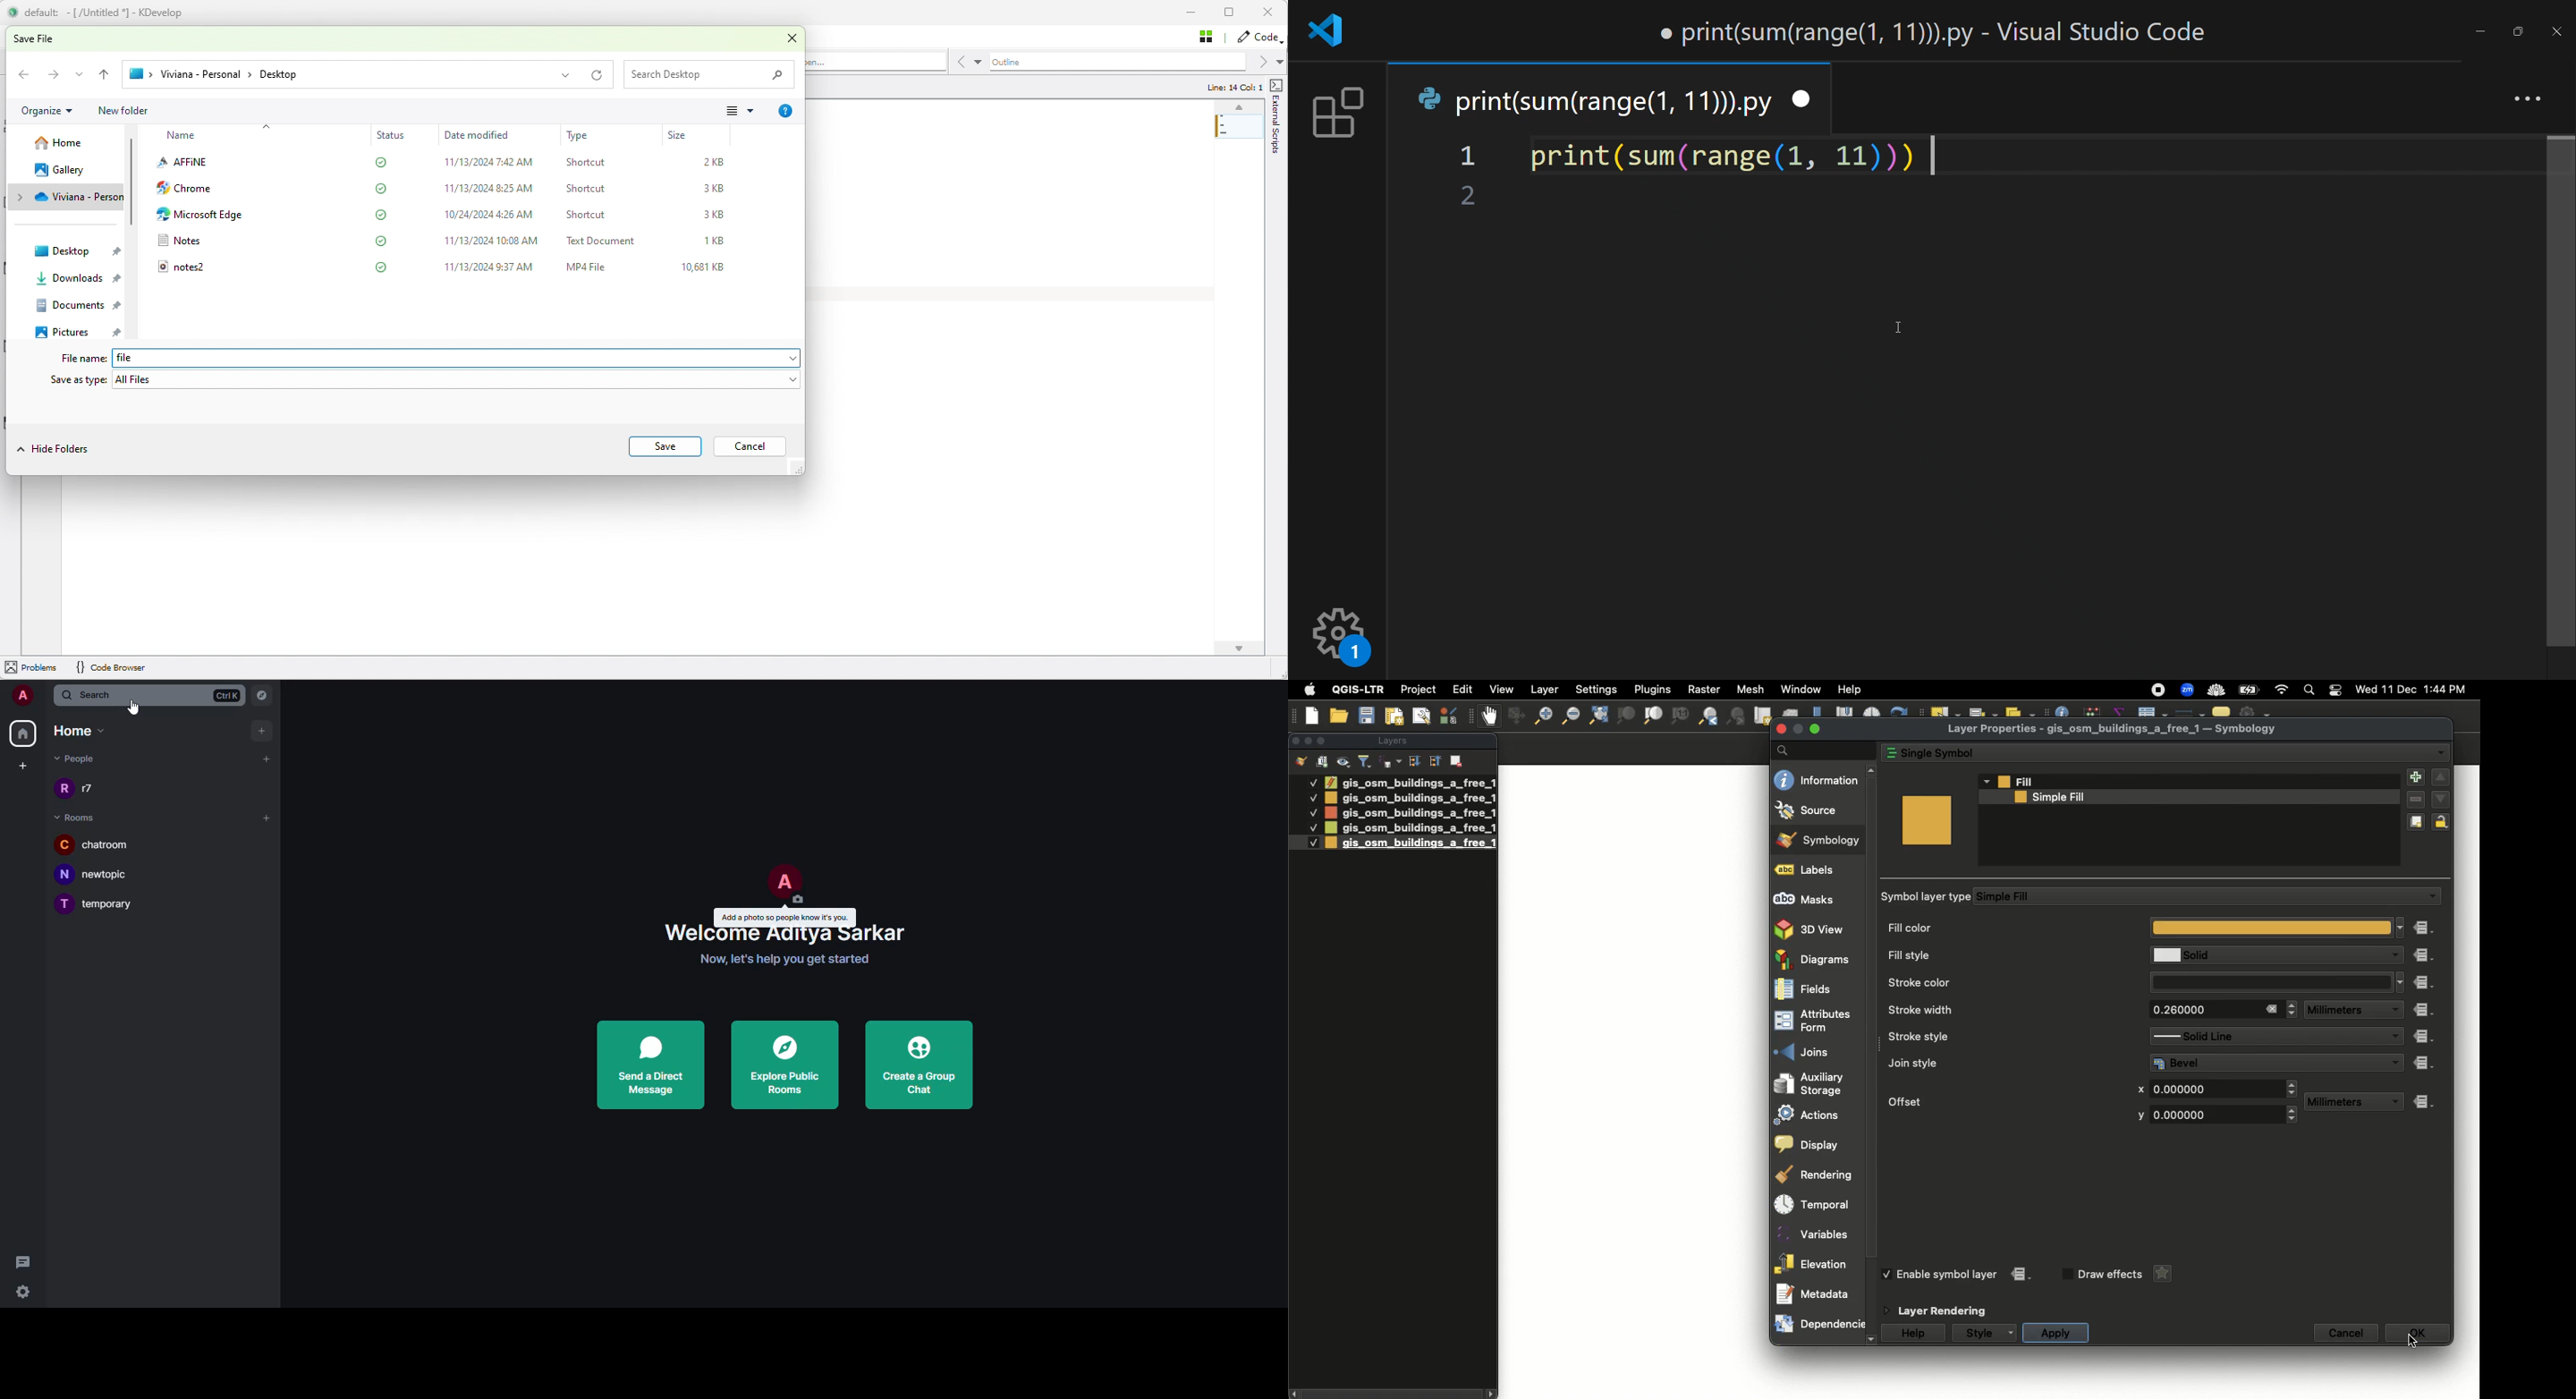  Describe the element at coordinates (2252, 689) in the screenshot. I see `battery` at that location.